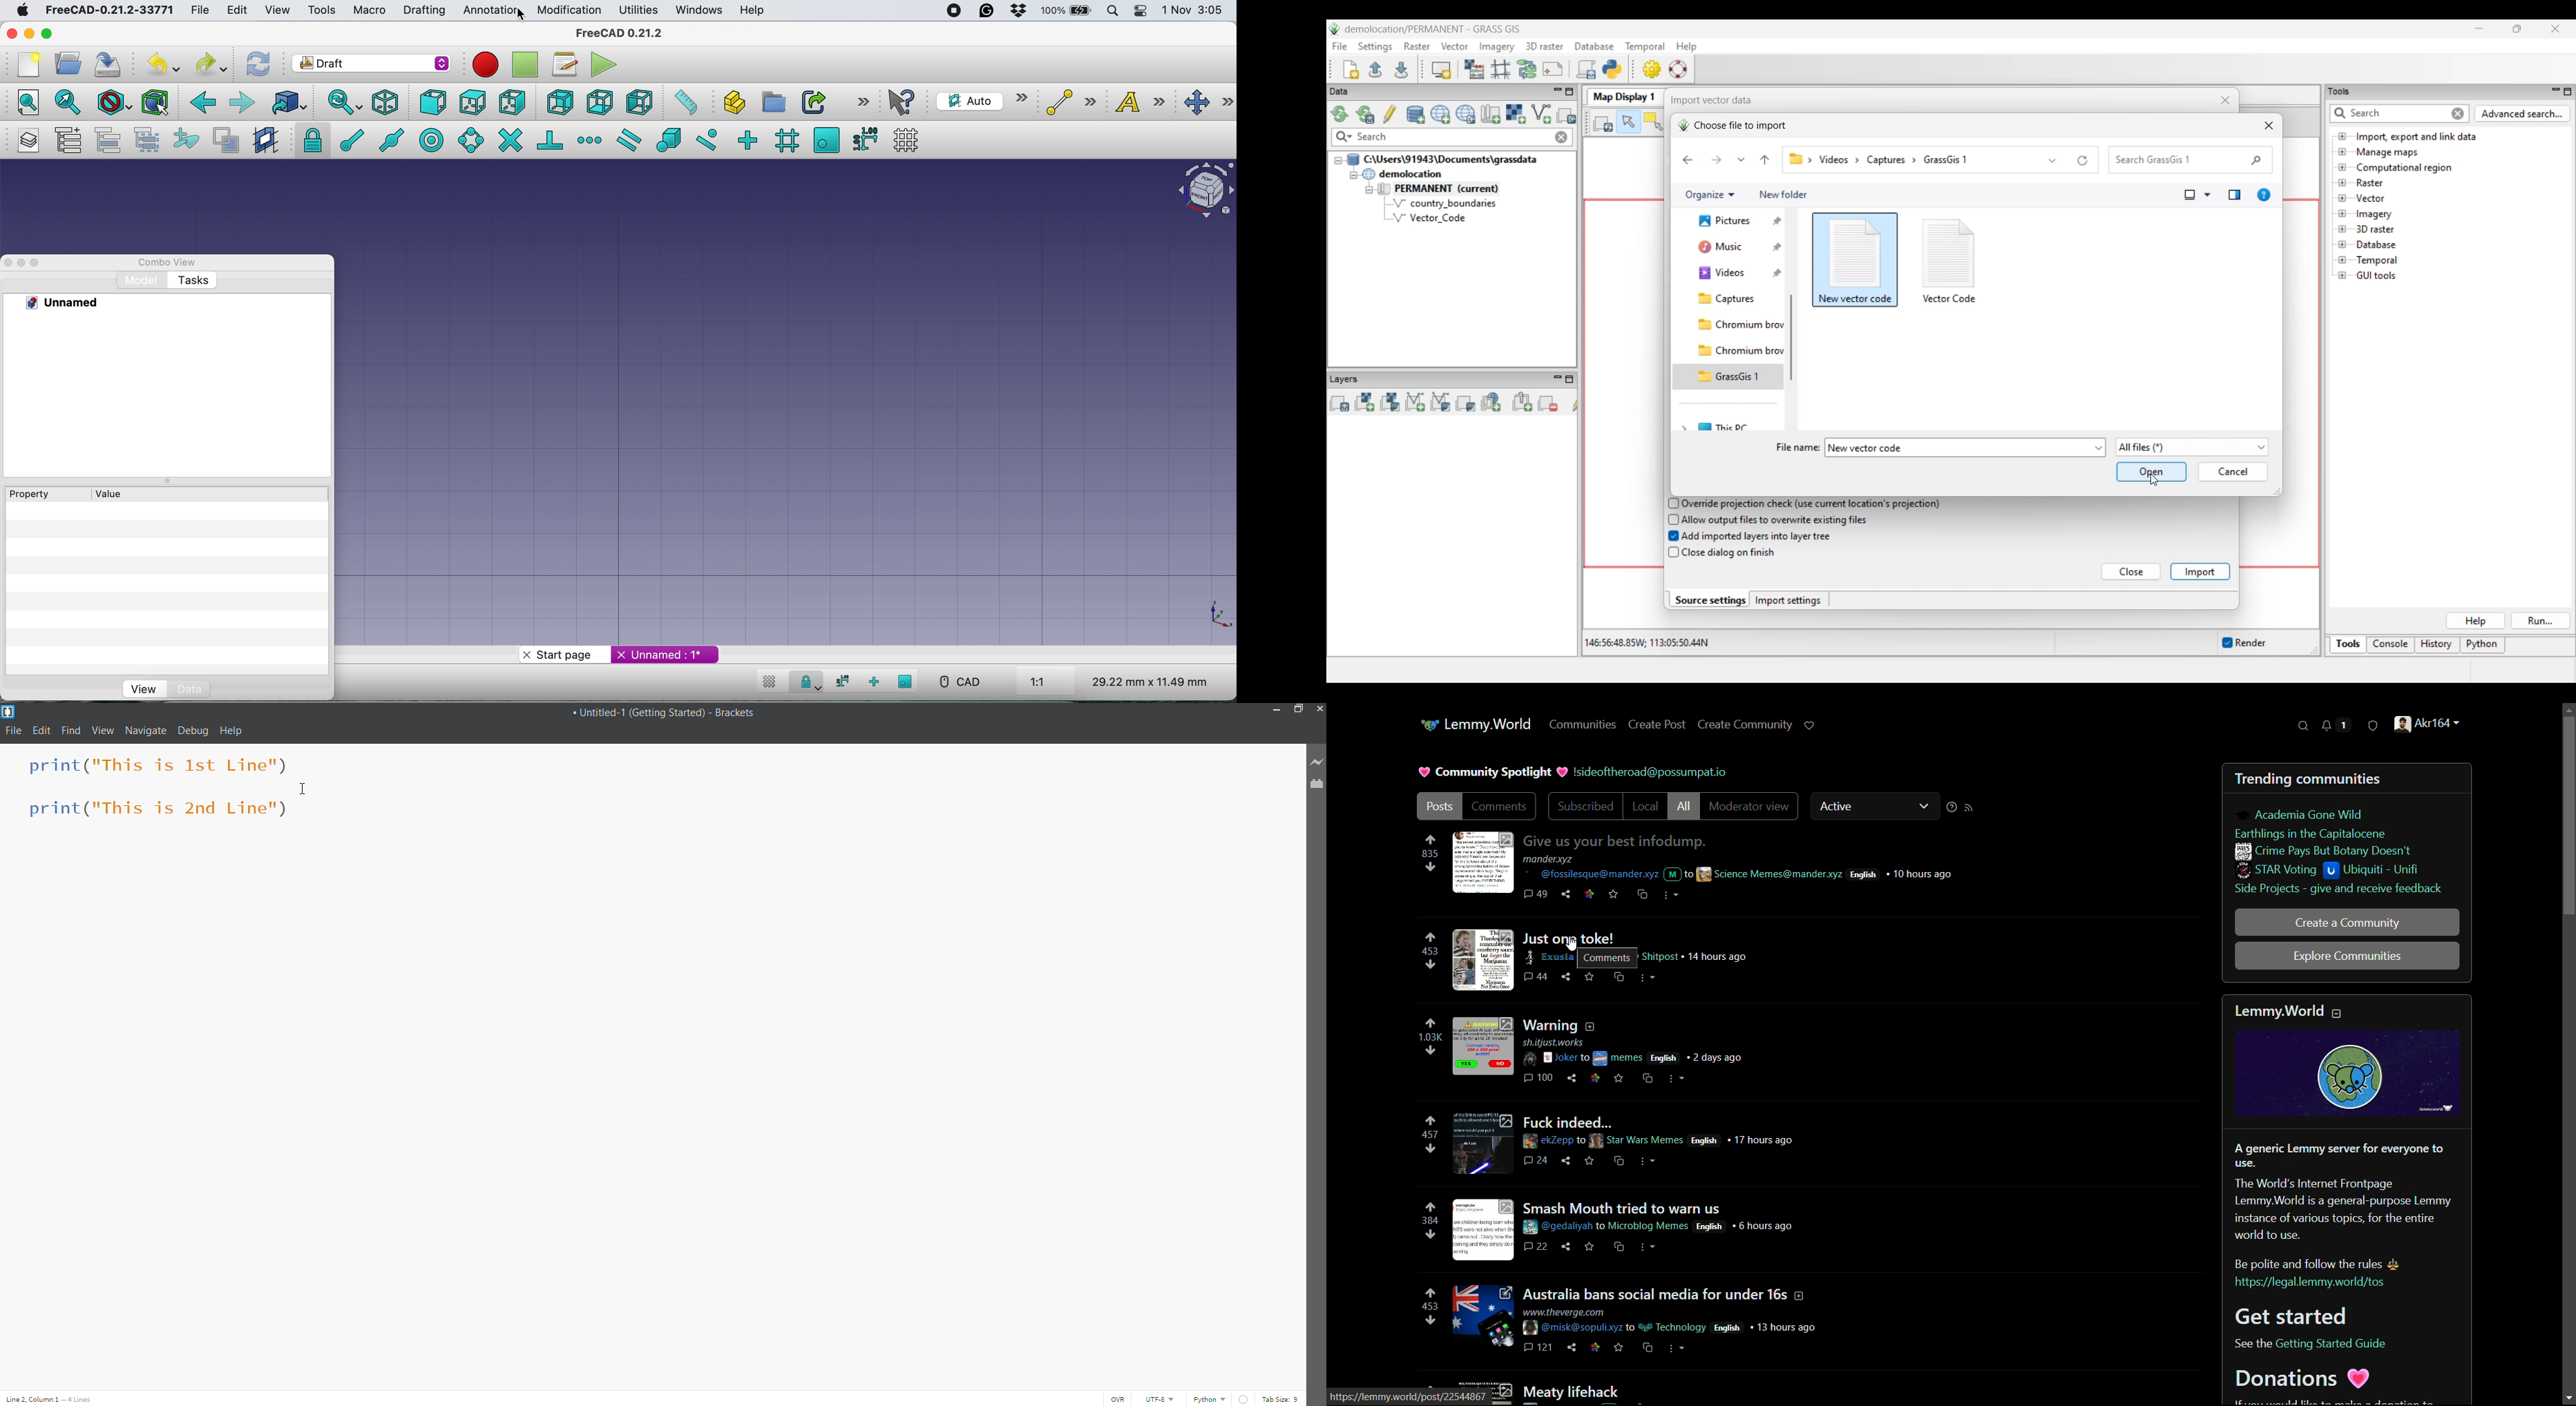  Describe the element at coordinates (107, 495) in the screenshot. I see `value` at that location.